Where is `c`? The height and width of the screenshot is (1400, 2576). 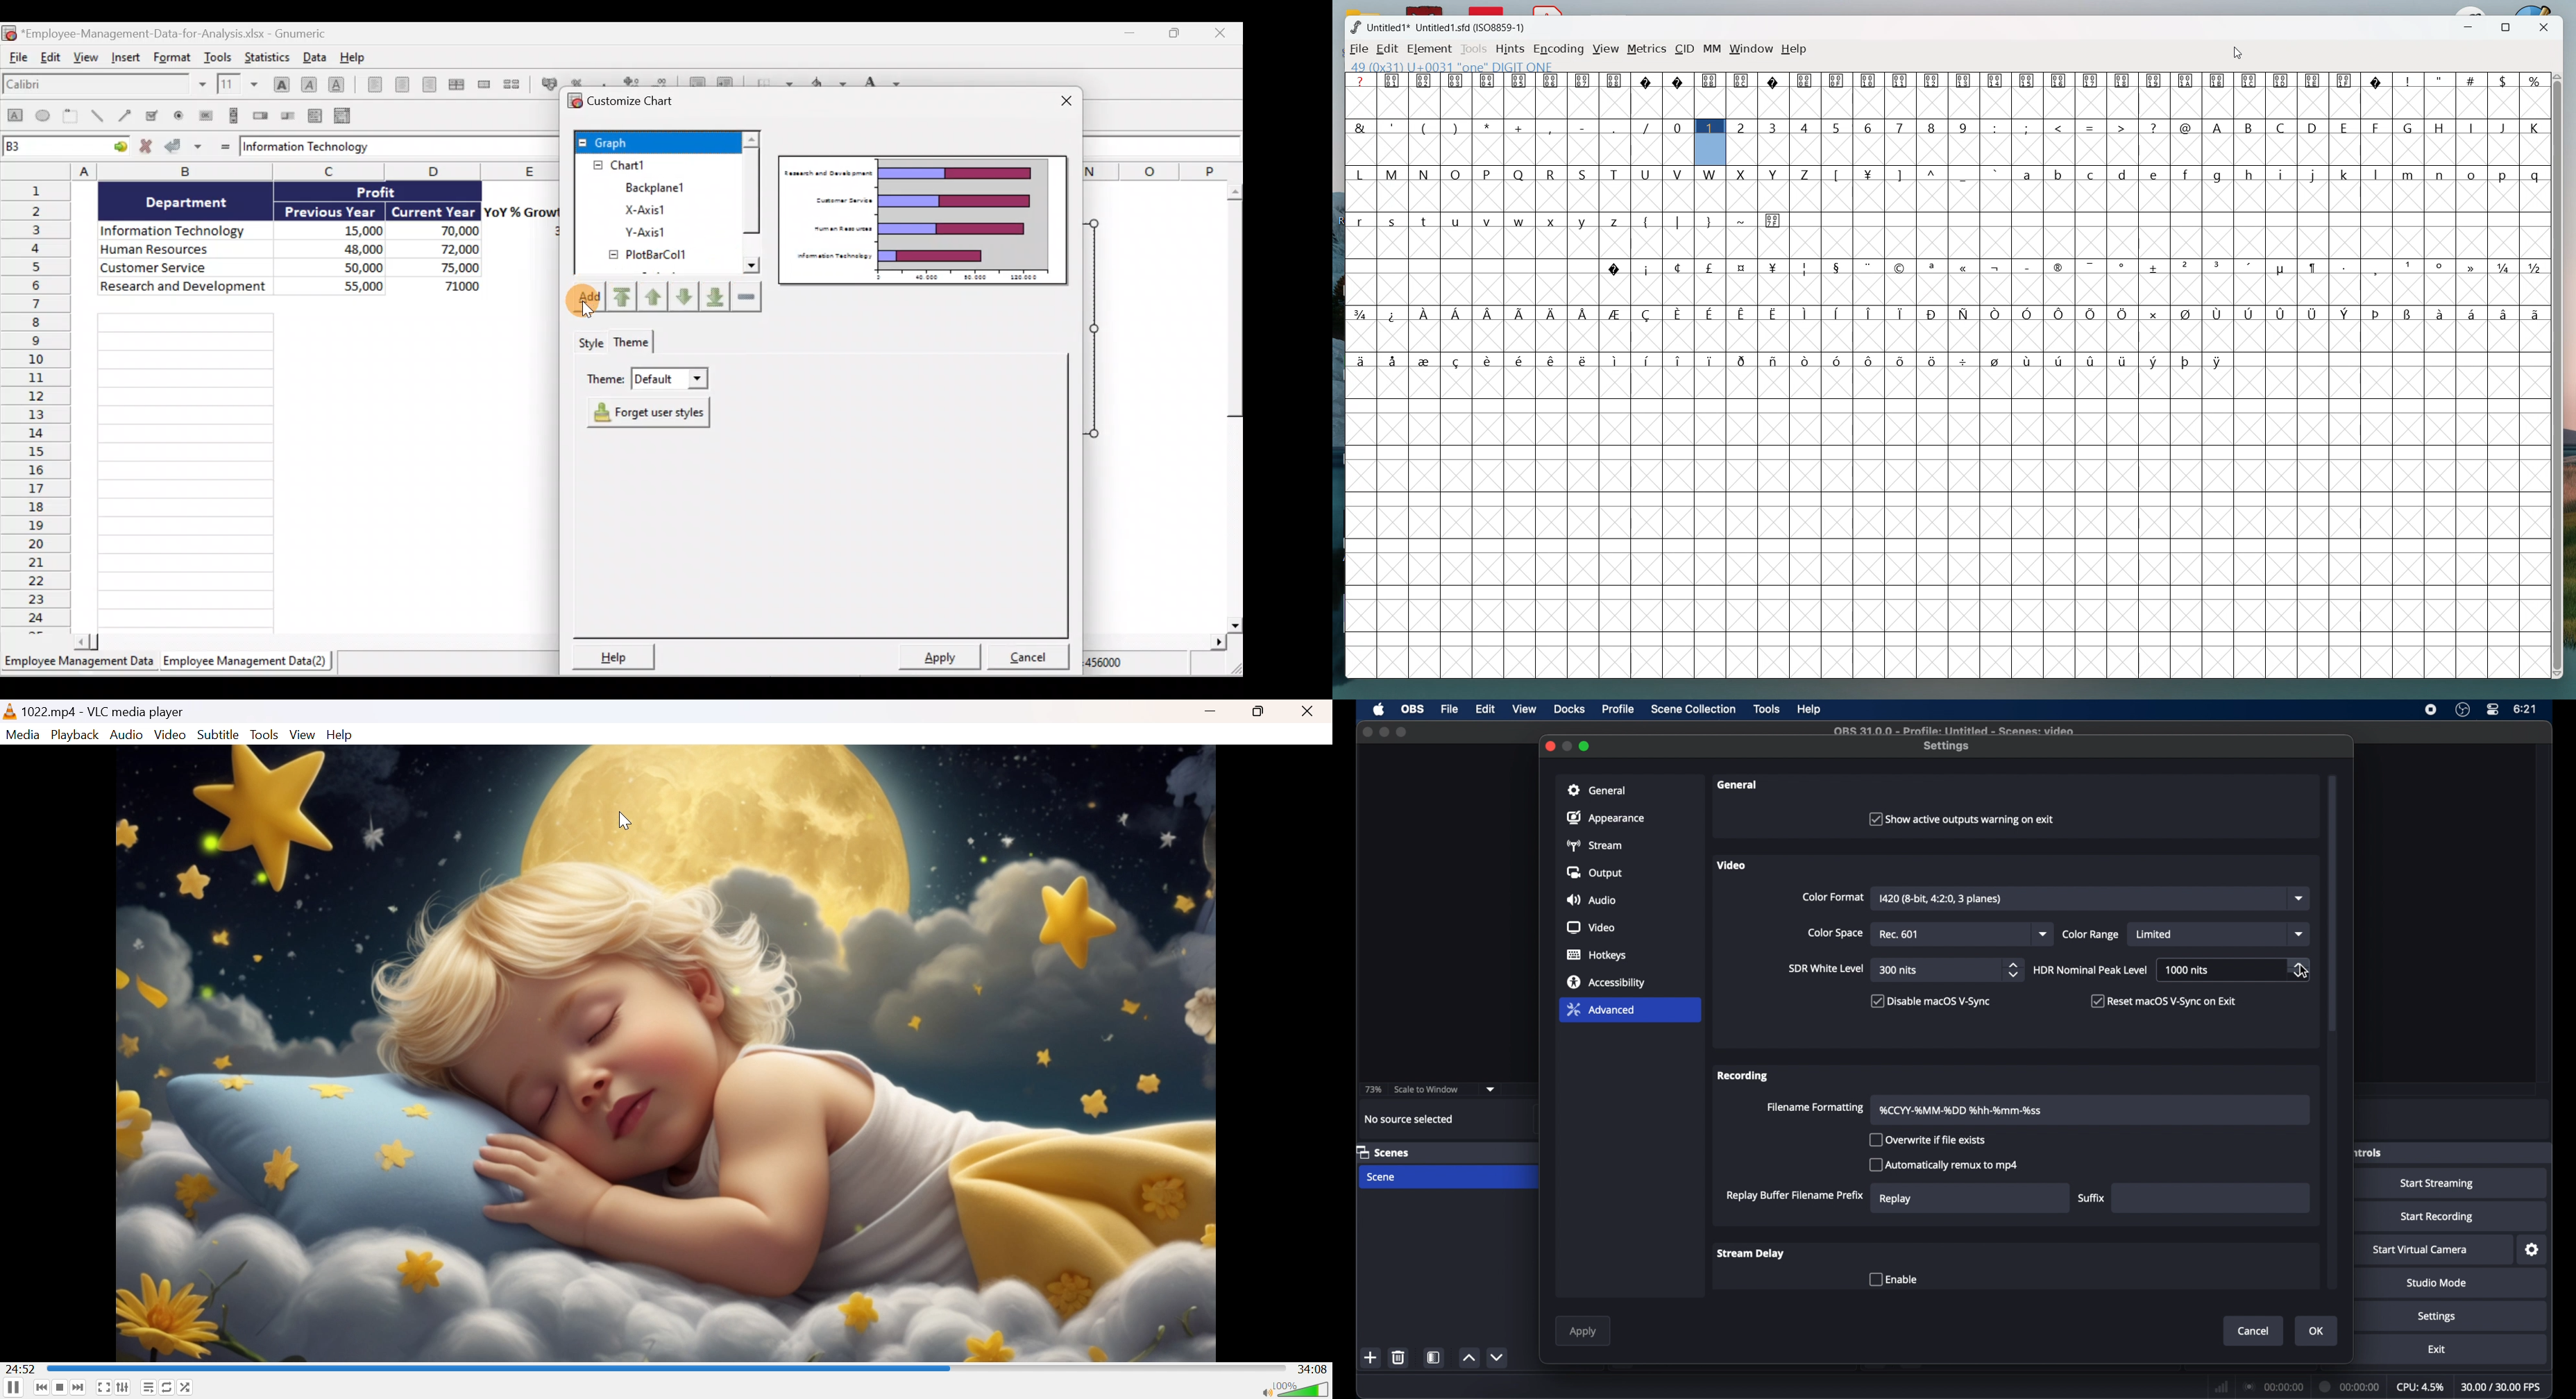 c is located at coordinates (2092, 174).